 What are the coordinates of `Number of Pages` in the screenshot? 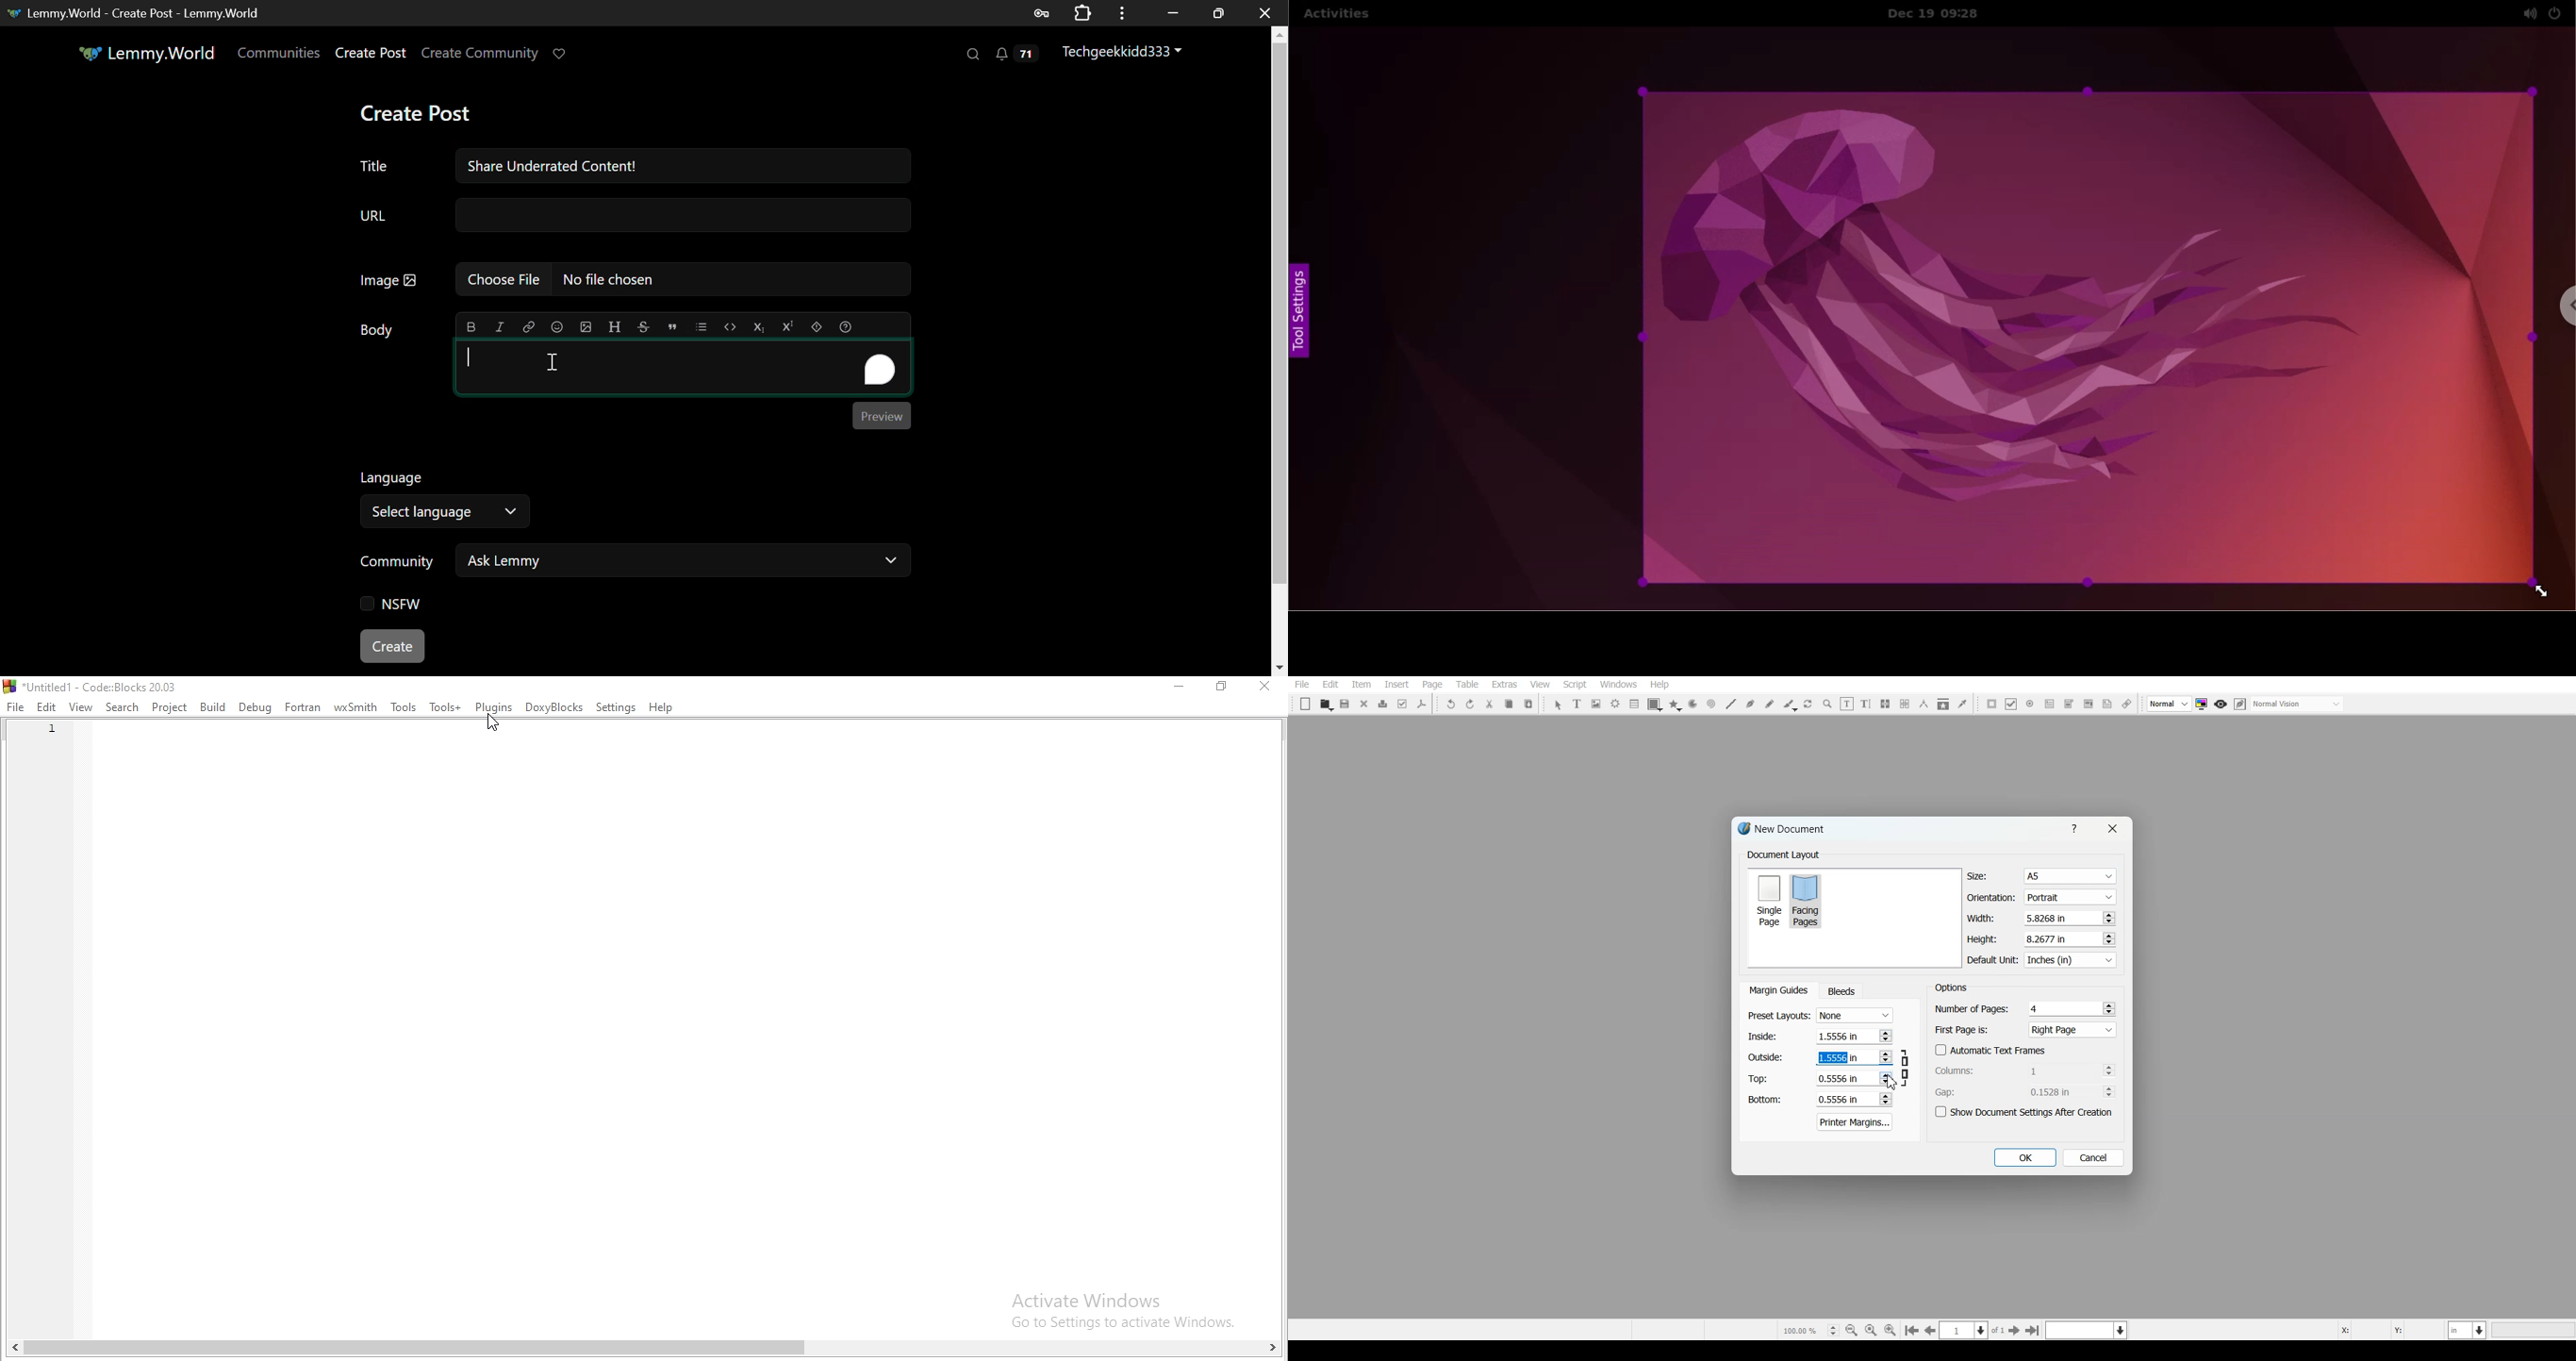 It's located at (2025, 1008).